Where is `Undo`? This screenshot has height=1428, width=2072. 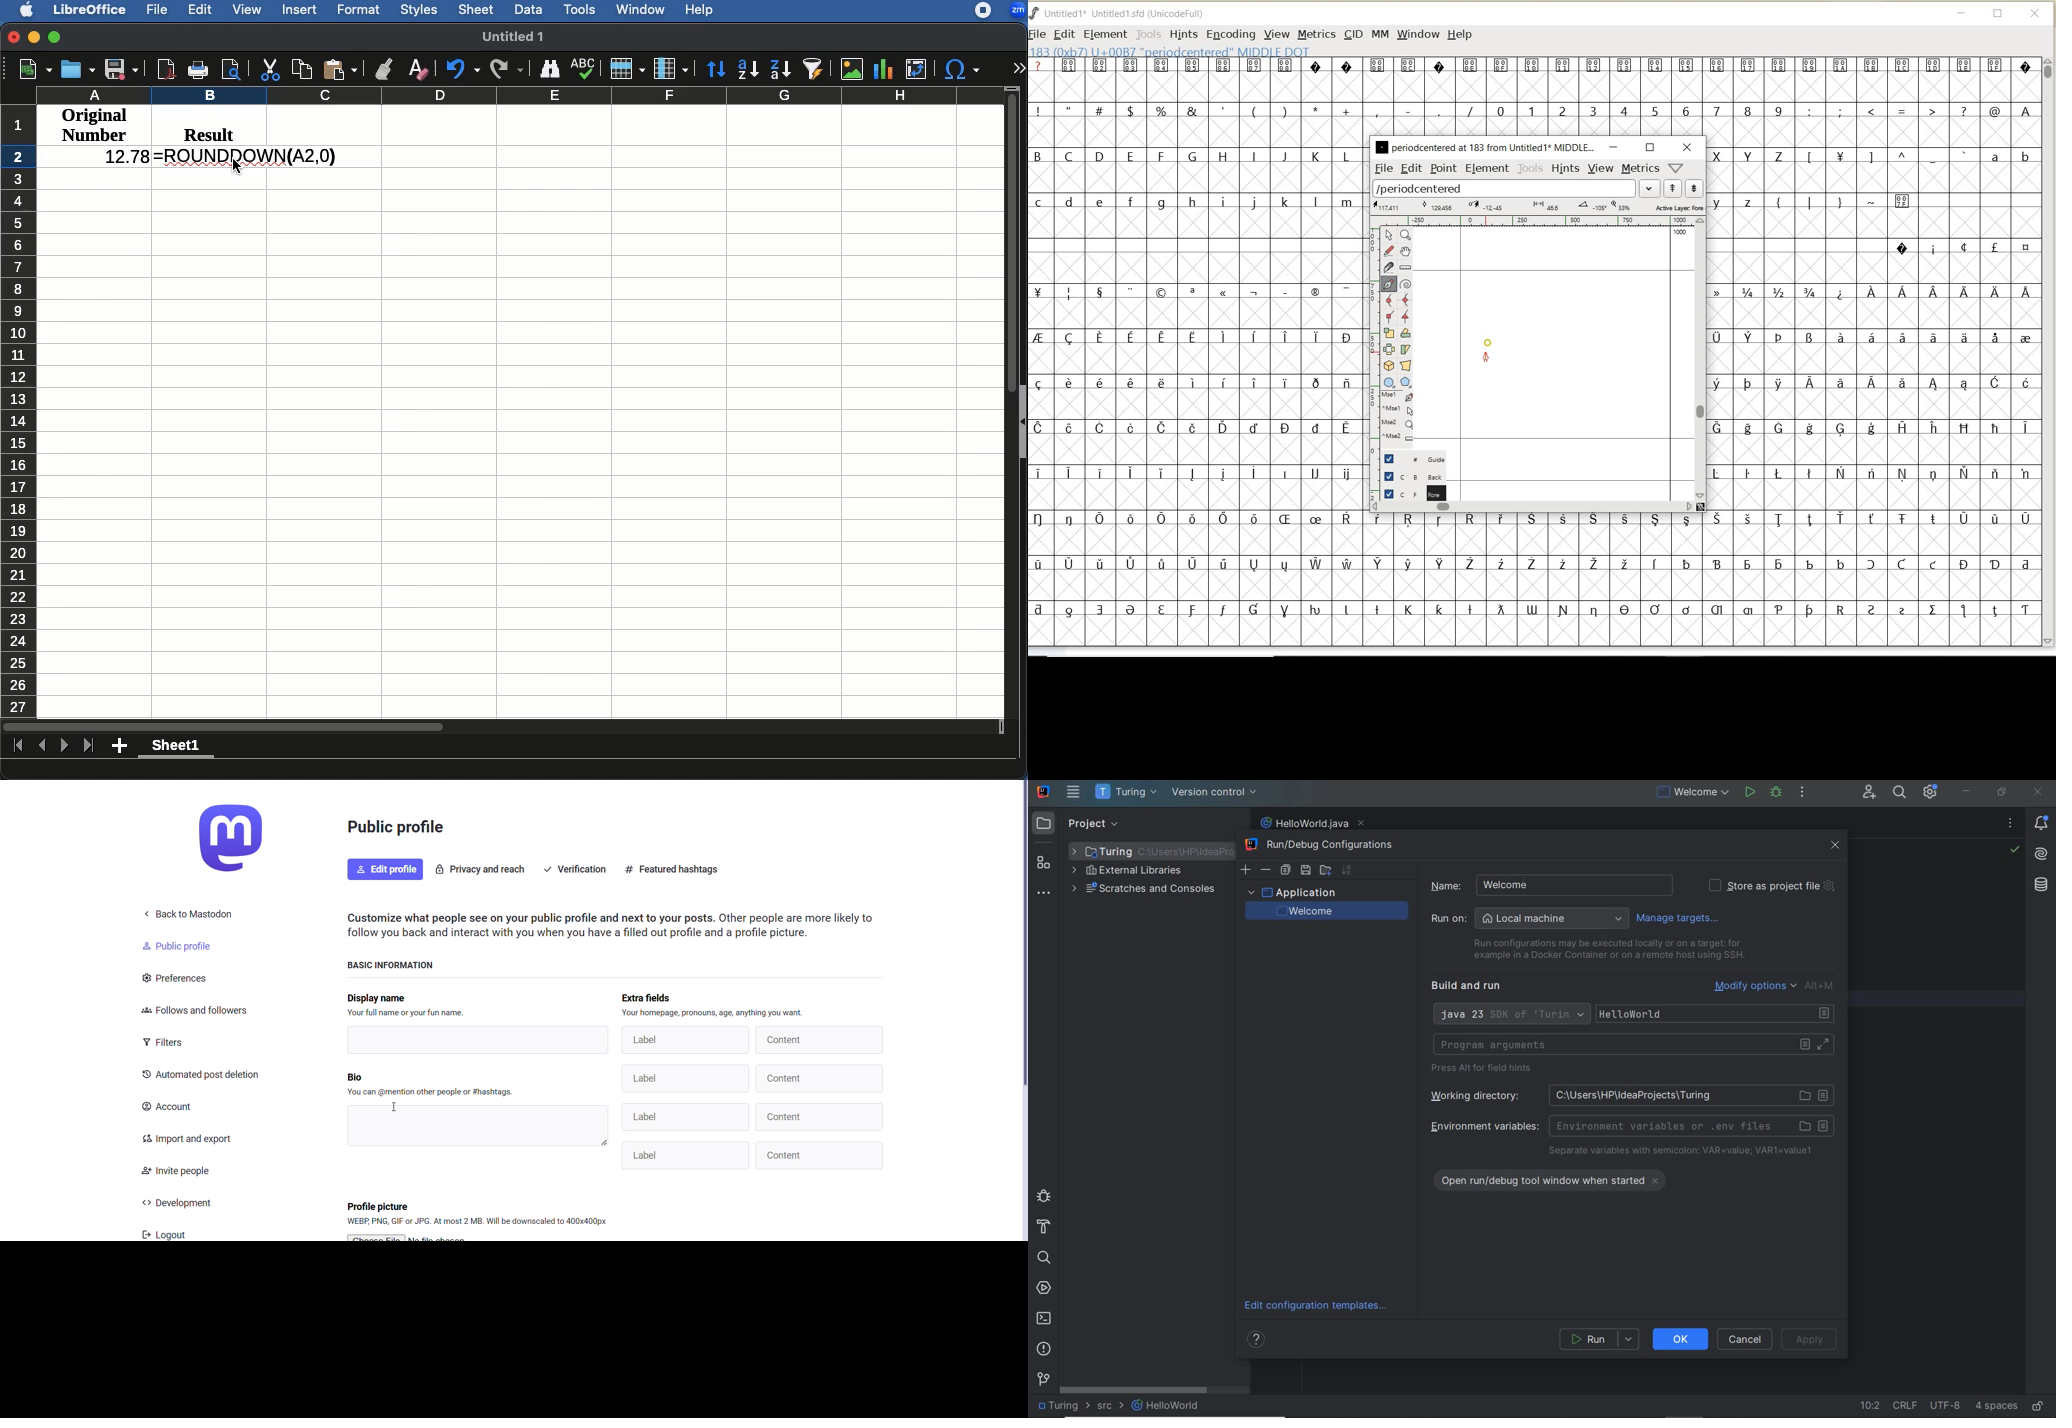 Undo is located at coordinates (461, 69).